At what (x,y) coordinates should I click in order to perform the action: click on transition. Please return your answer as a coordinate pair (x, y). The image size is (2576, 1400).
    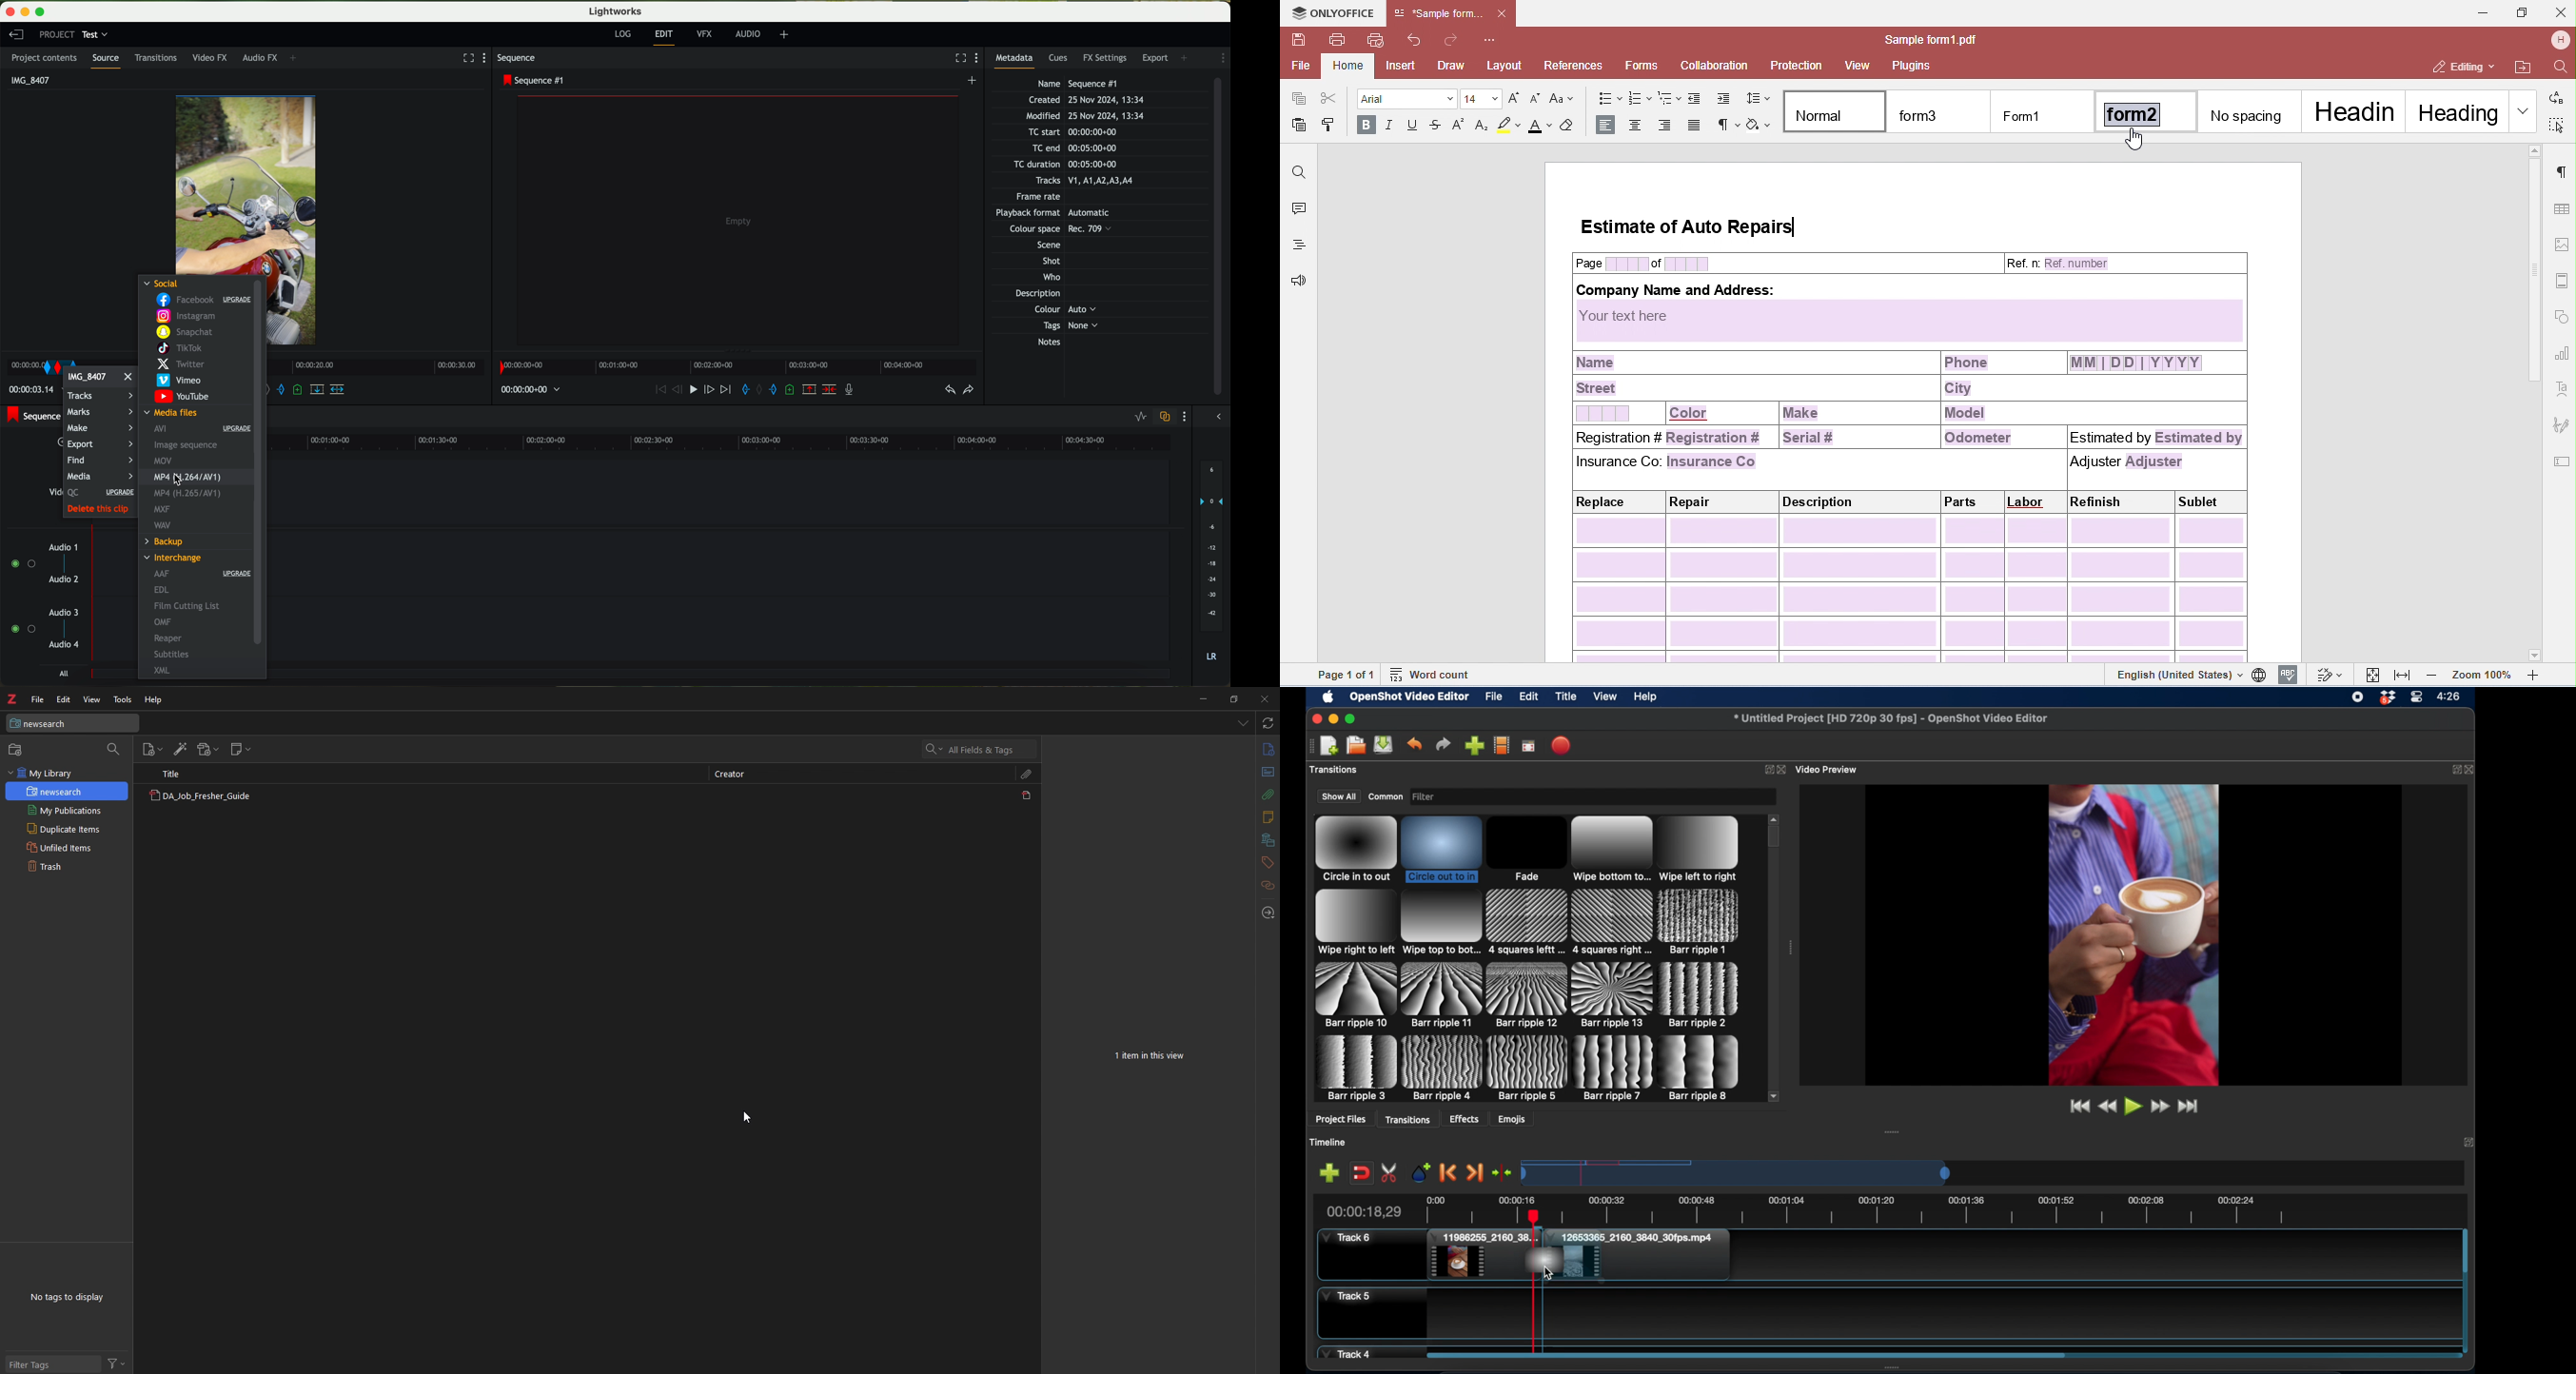
    Looking at the image, I should click on (1354, 994).